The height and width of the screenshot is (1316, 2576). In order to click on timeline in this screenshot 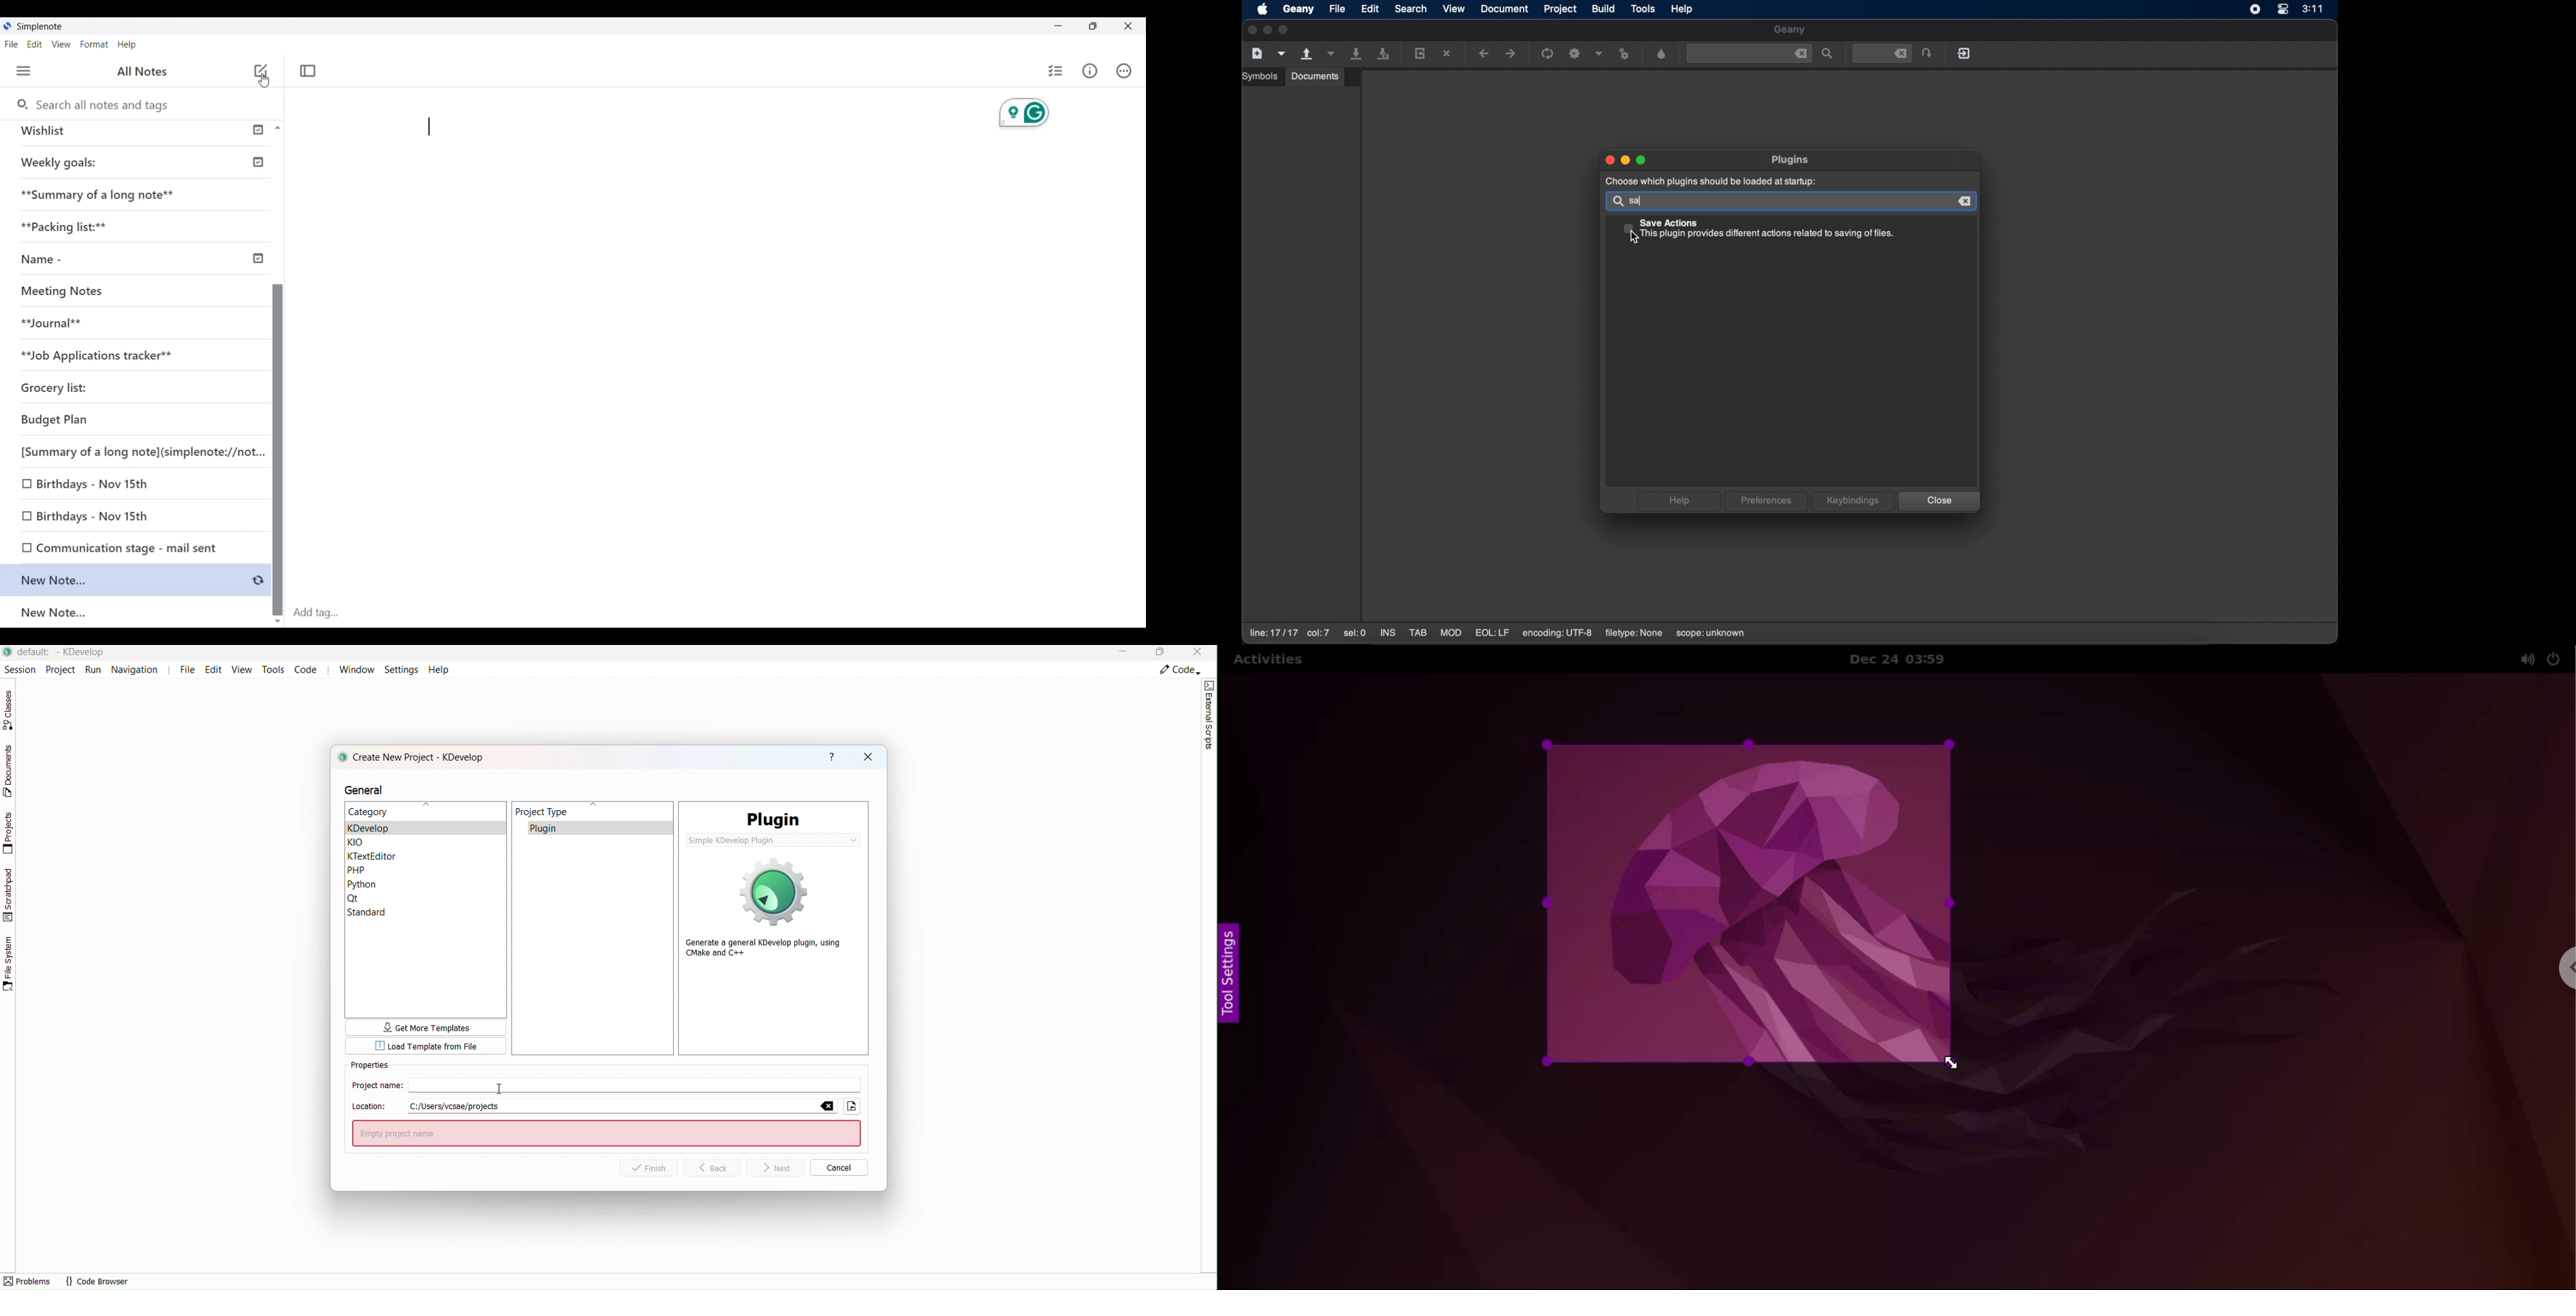, I will do `click(259, 128)`.